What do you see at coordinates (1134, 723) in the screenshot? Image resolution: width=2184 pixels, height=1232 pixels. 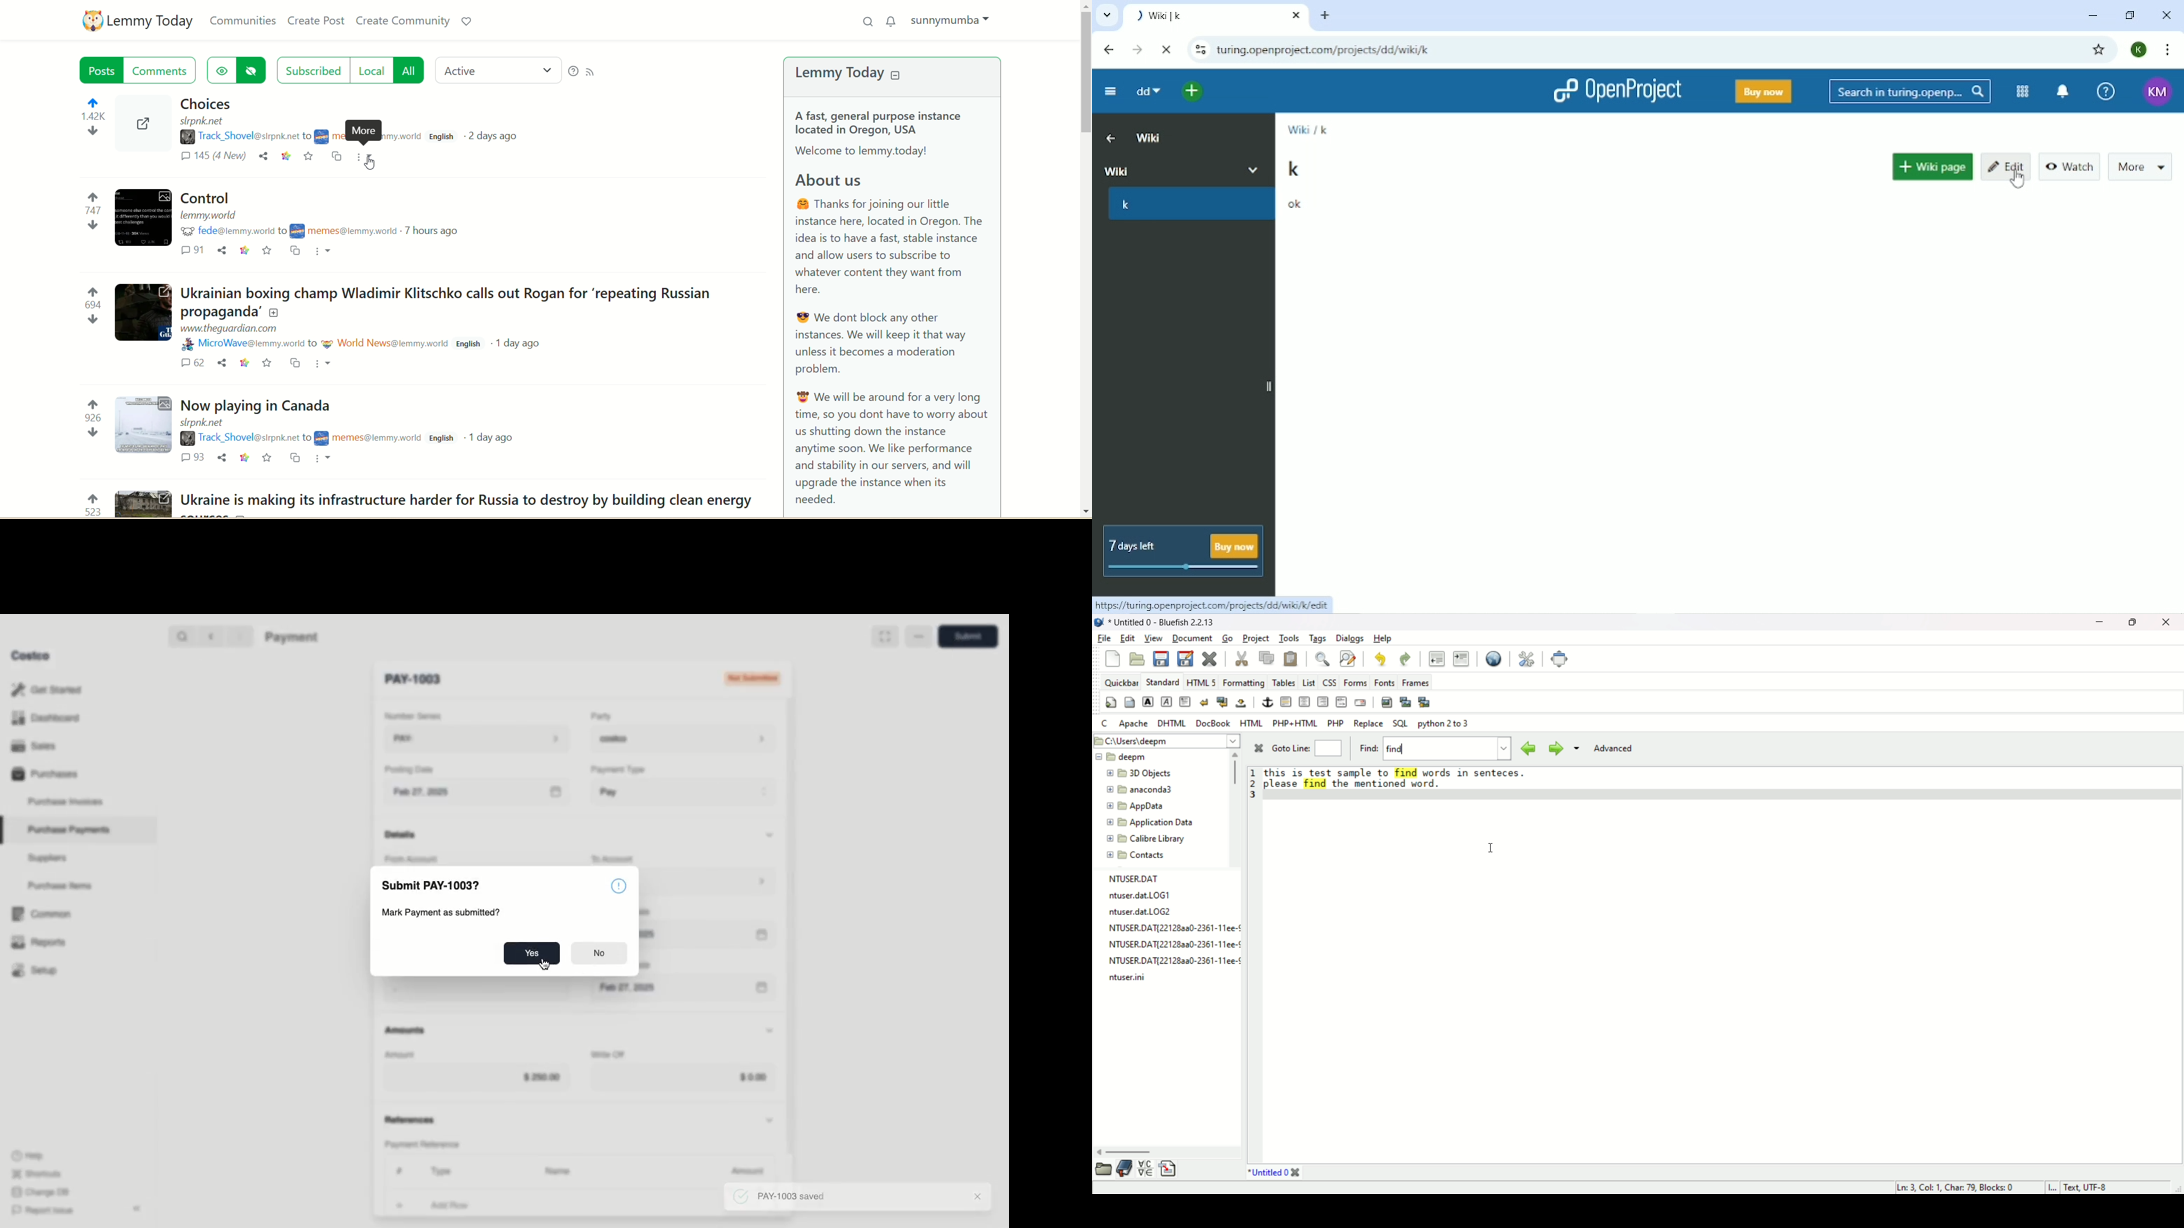 I see `apache` at bounding box center [1134, 723].